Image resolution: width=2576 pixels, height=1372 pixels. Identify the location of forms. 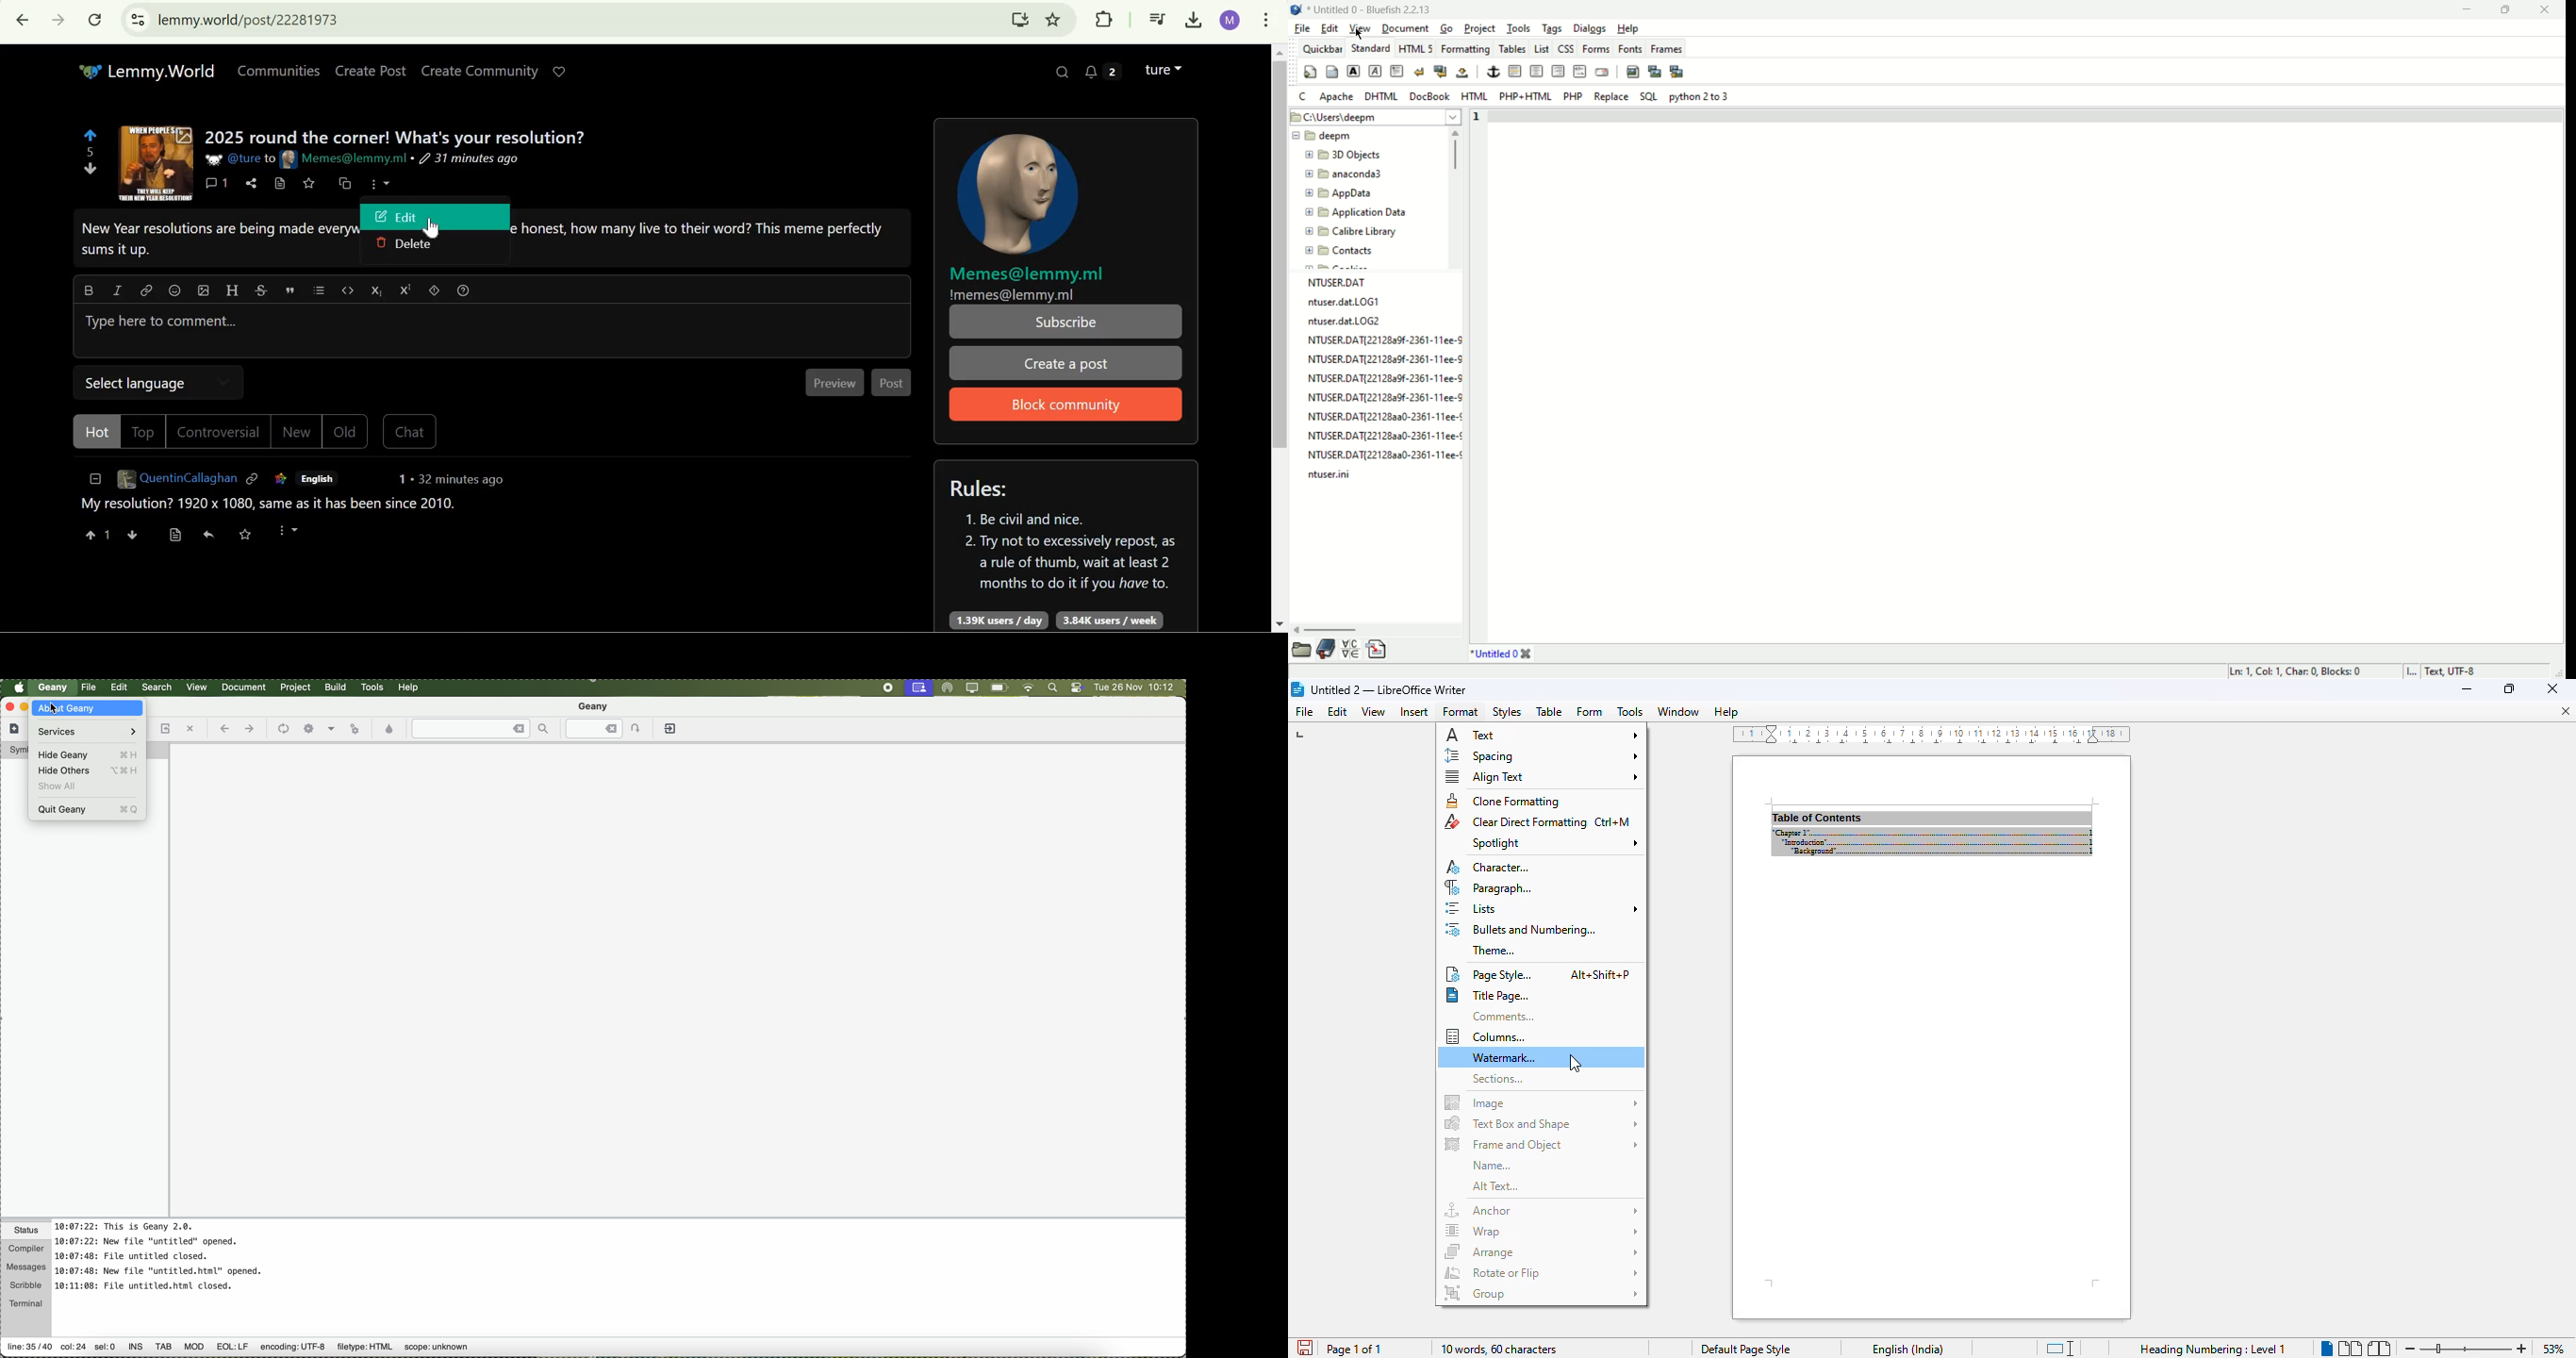
(1596, 47).